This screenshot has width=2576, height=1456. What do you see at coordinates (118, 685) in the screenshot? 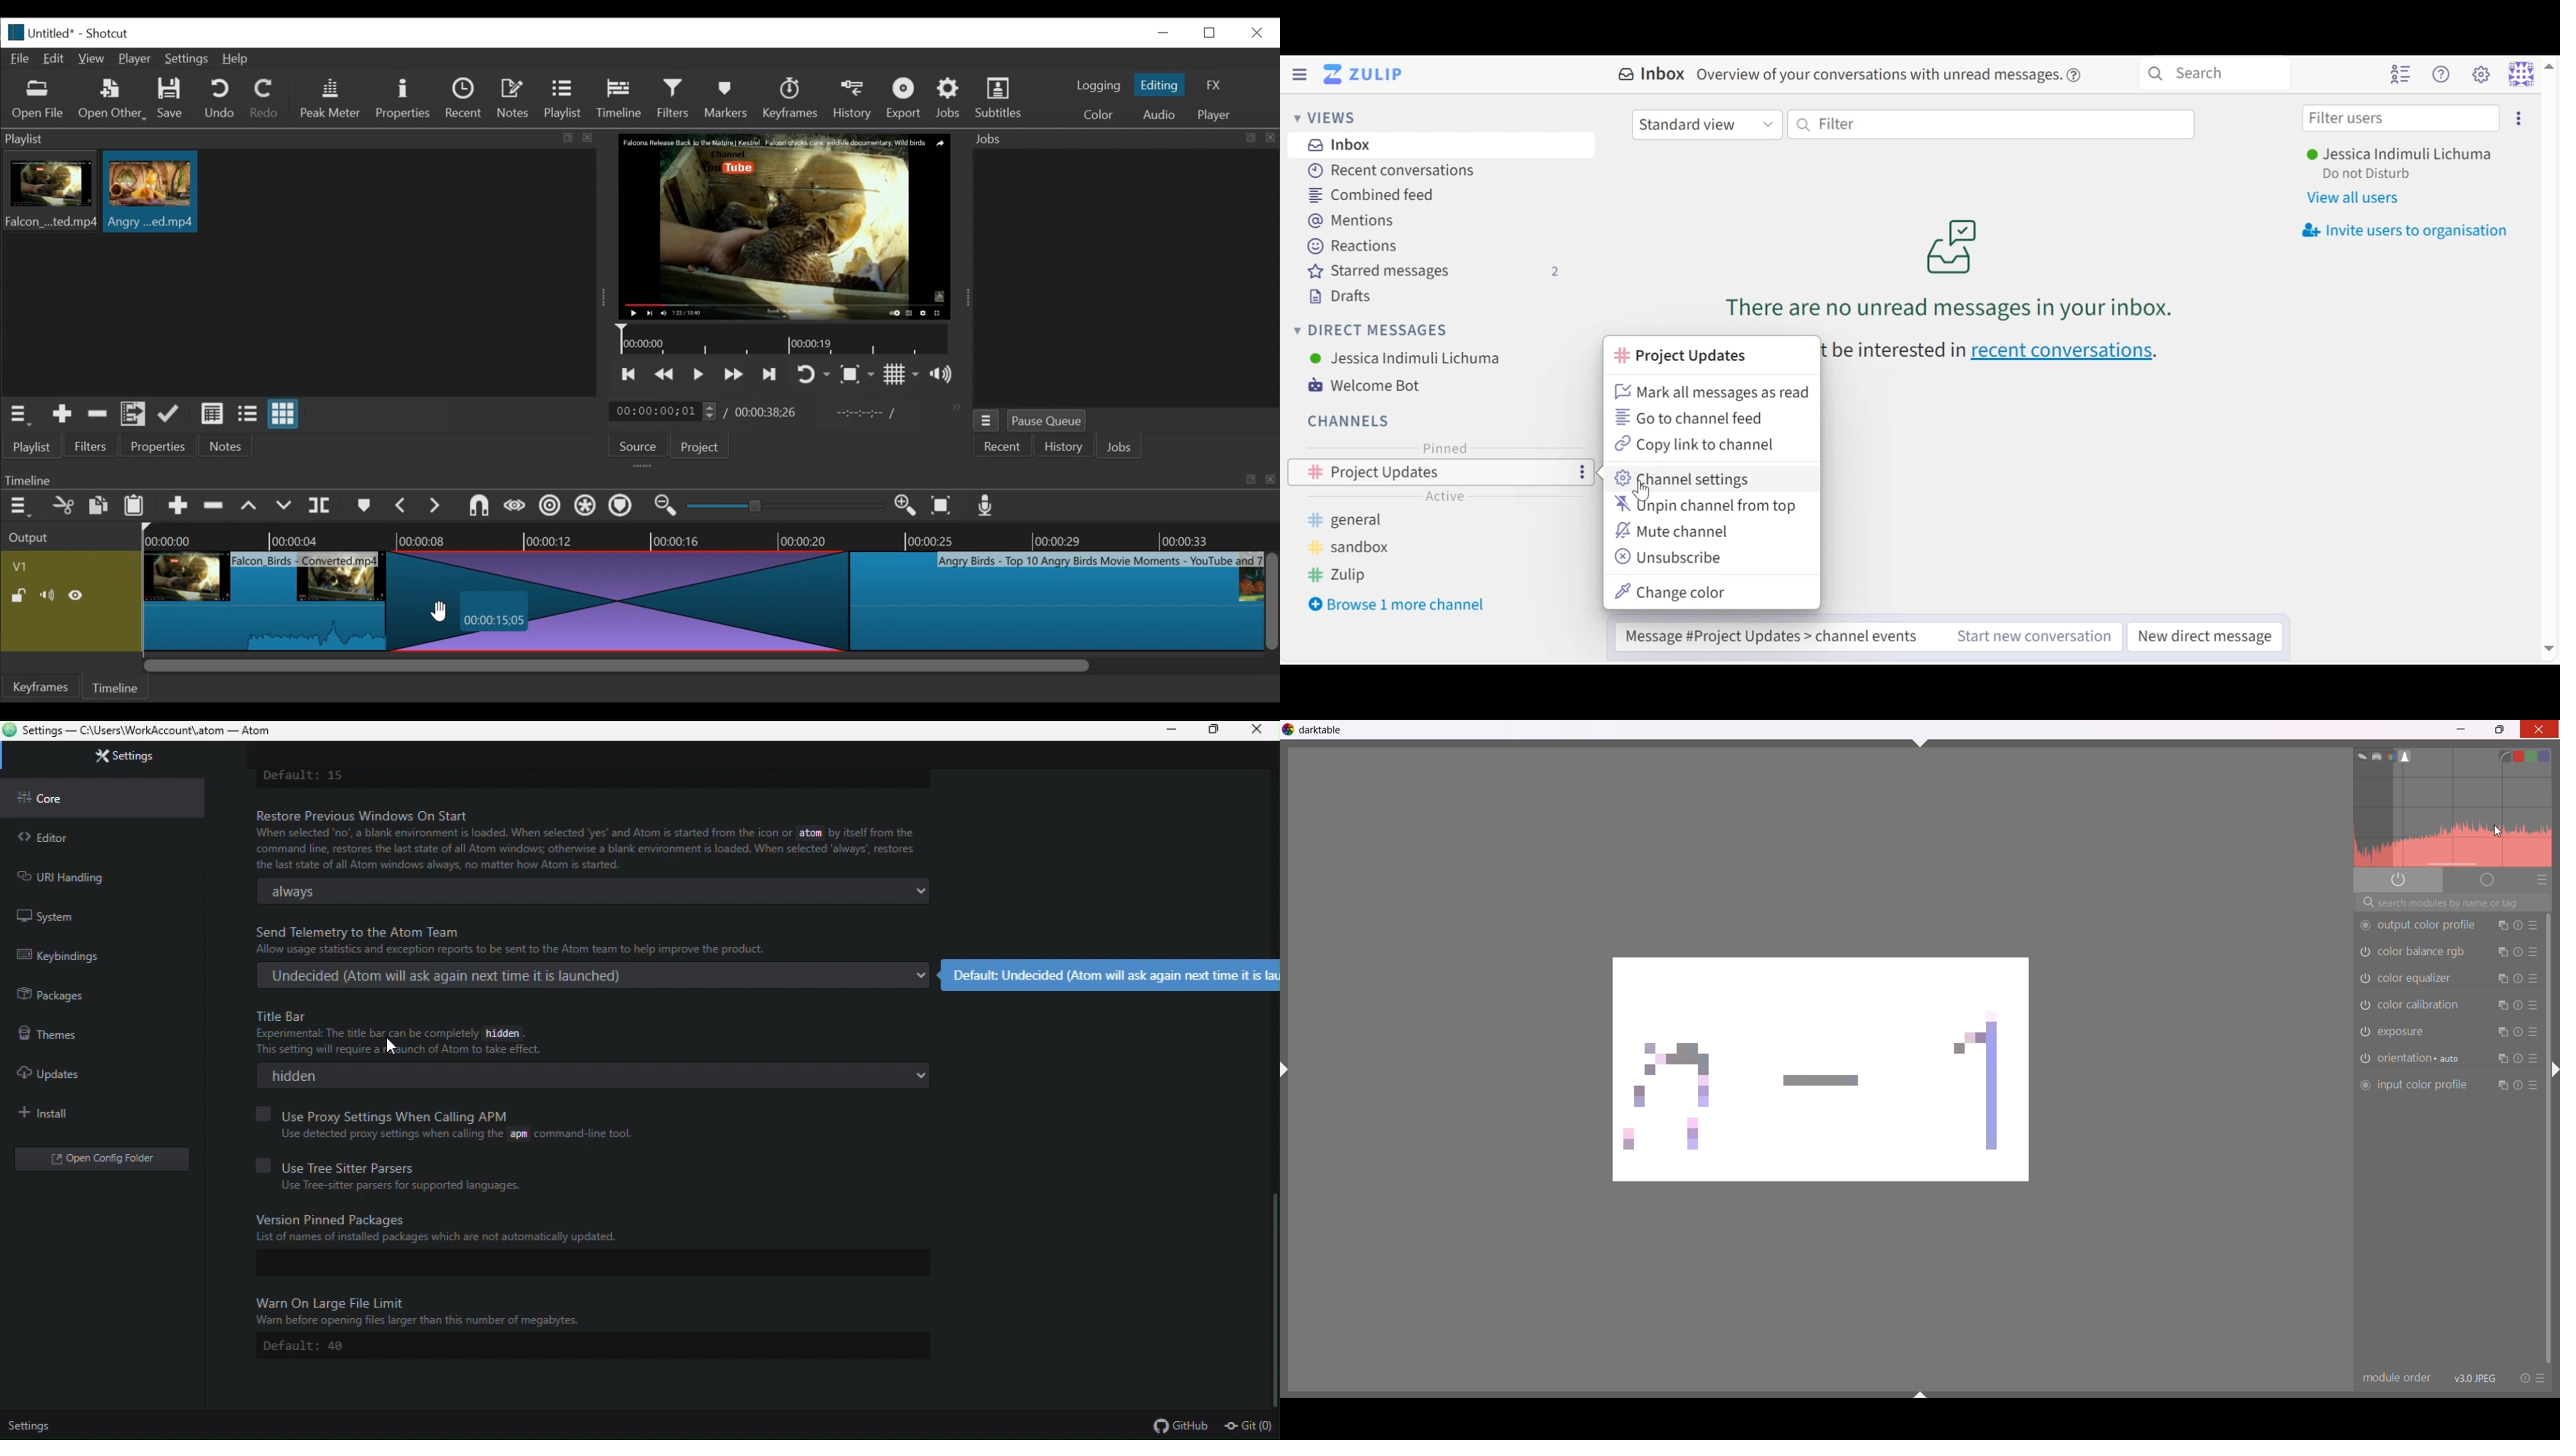
I see `Timeline` at bounding box center [118, 685].